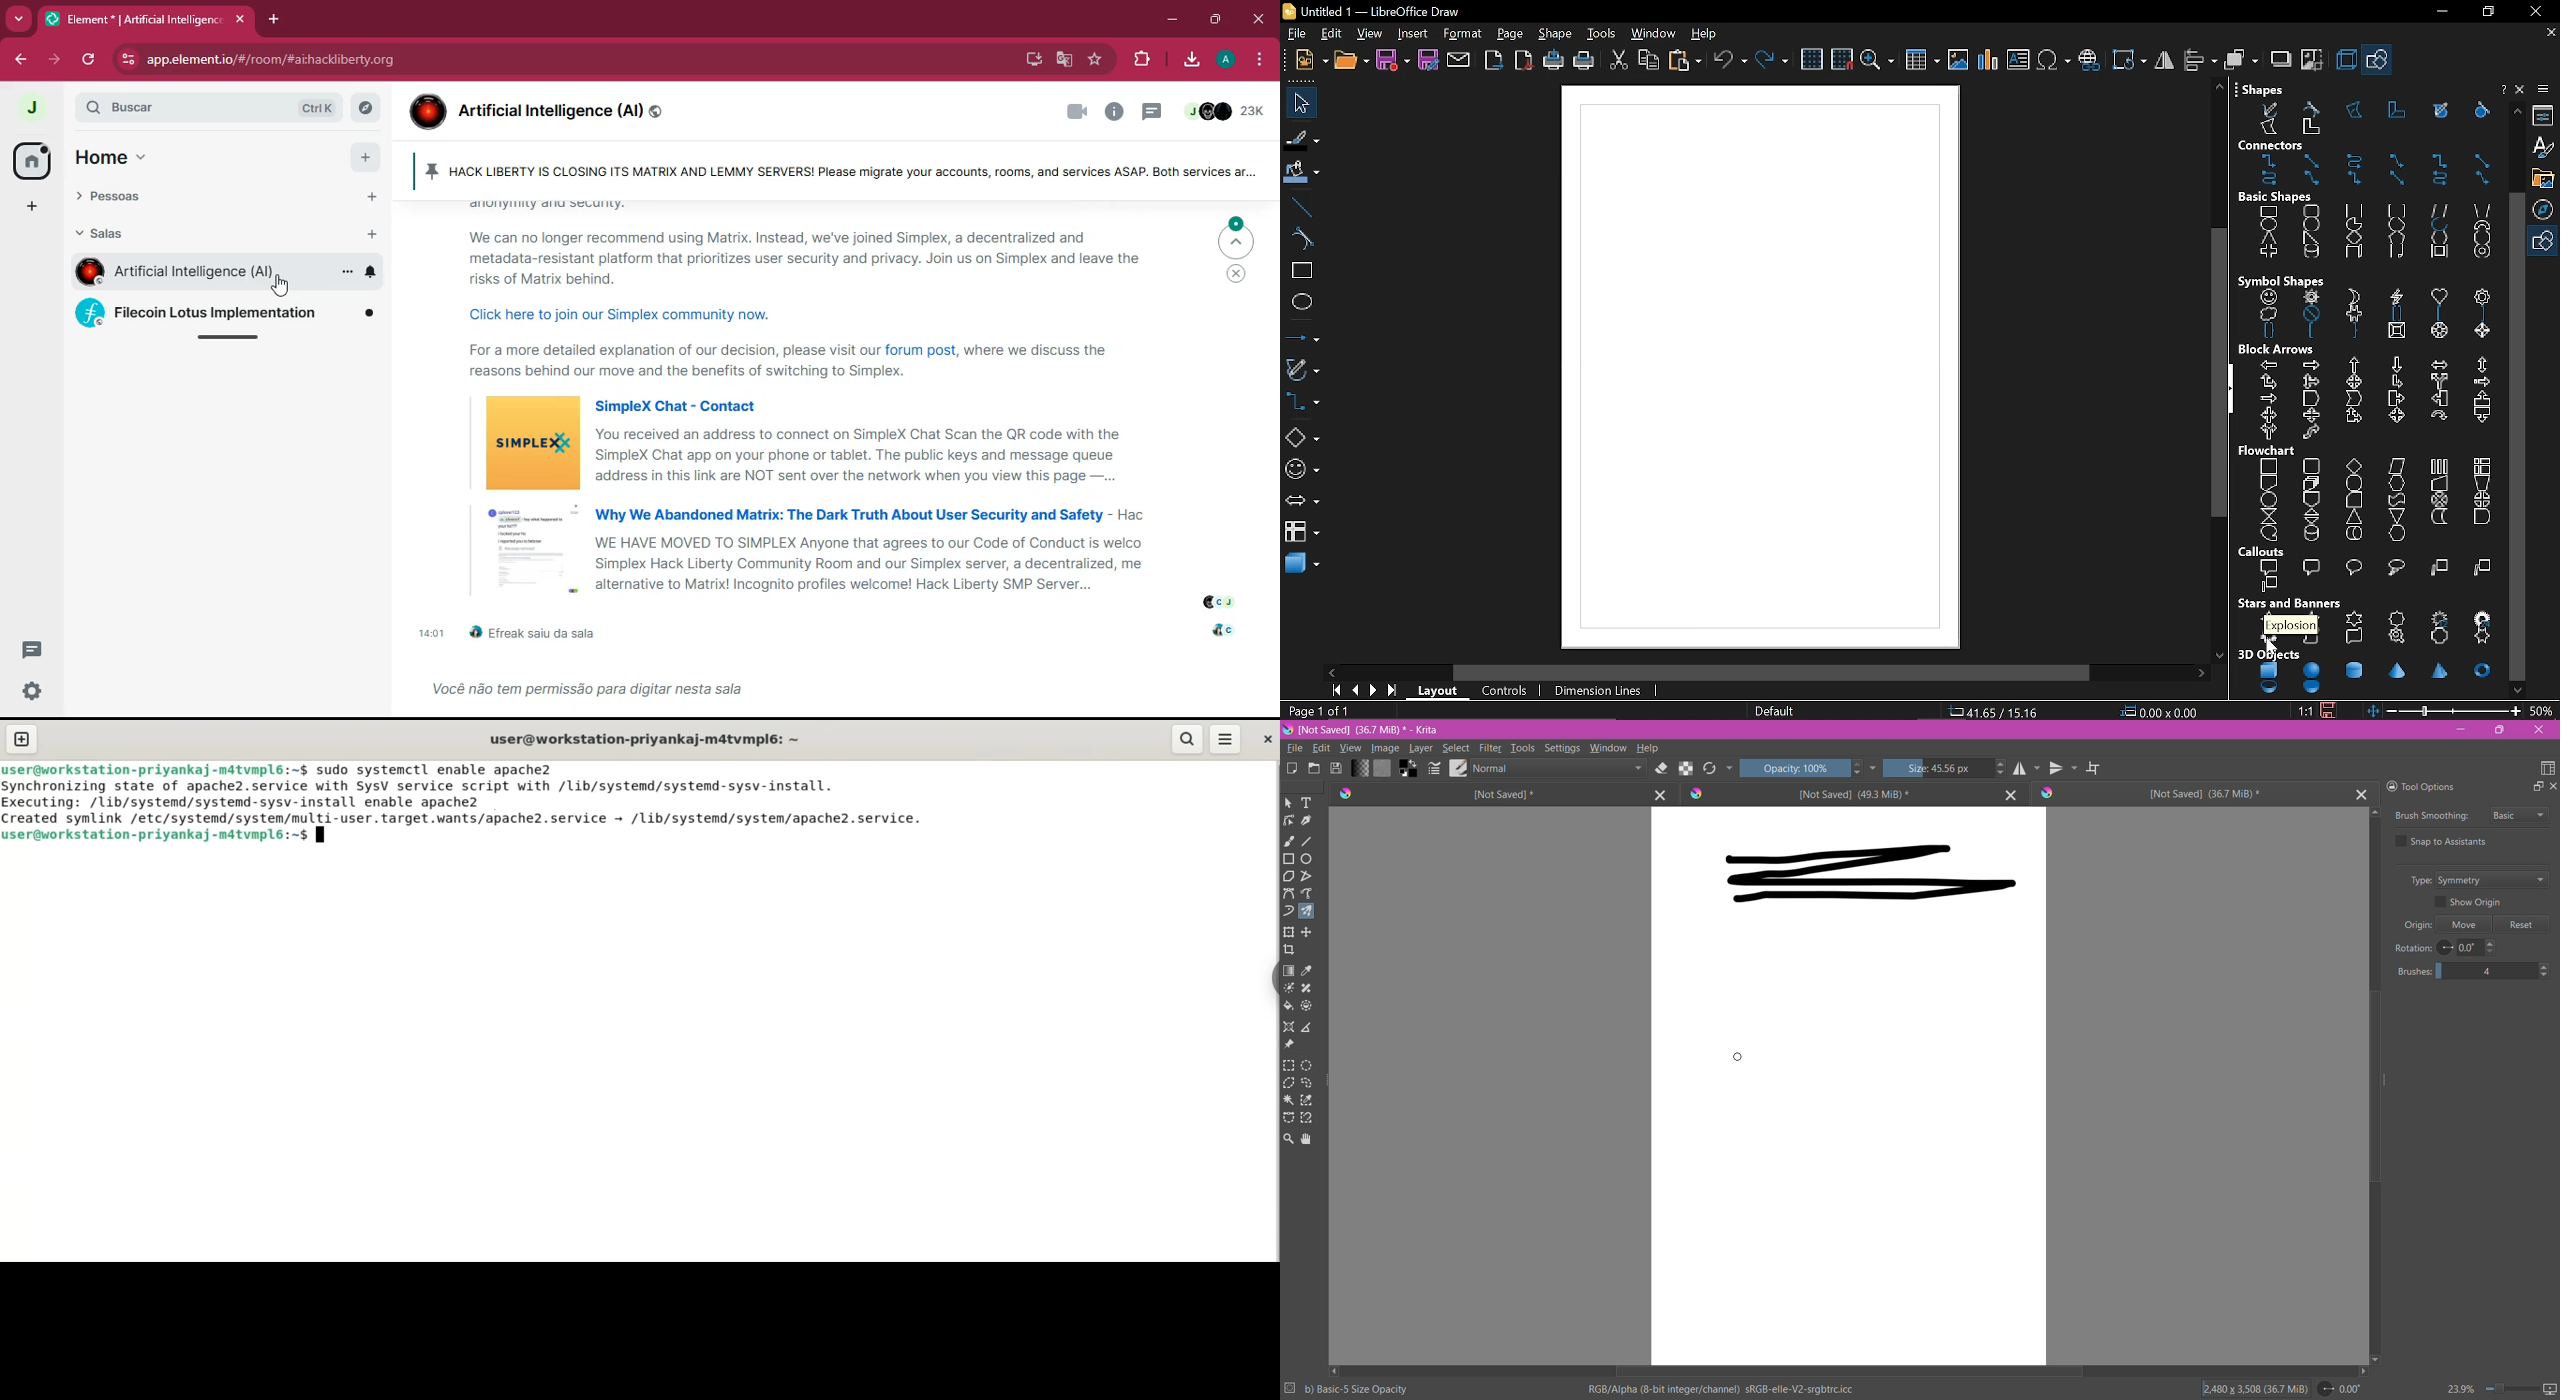 The height and width of the screenshot is (1400, 2576). What do you see at coordinates (1376, 691) in the screenshot?
I see `next page` at bounding box center [1376, 691].